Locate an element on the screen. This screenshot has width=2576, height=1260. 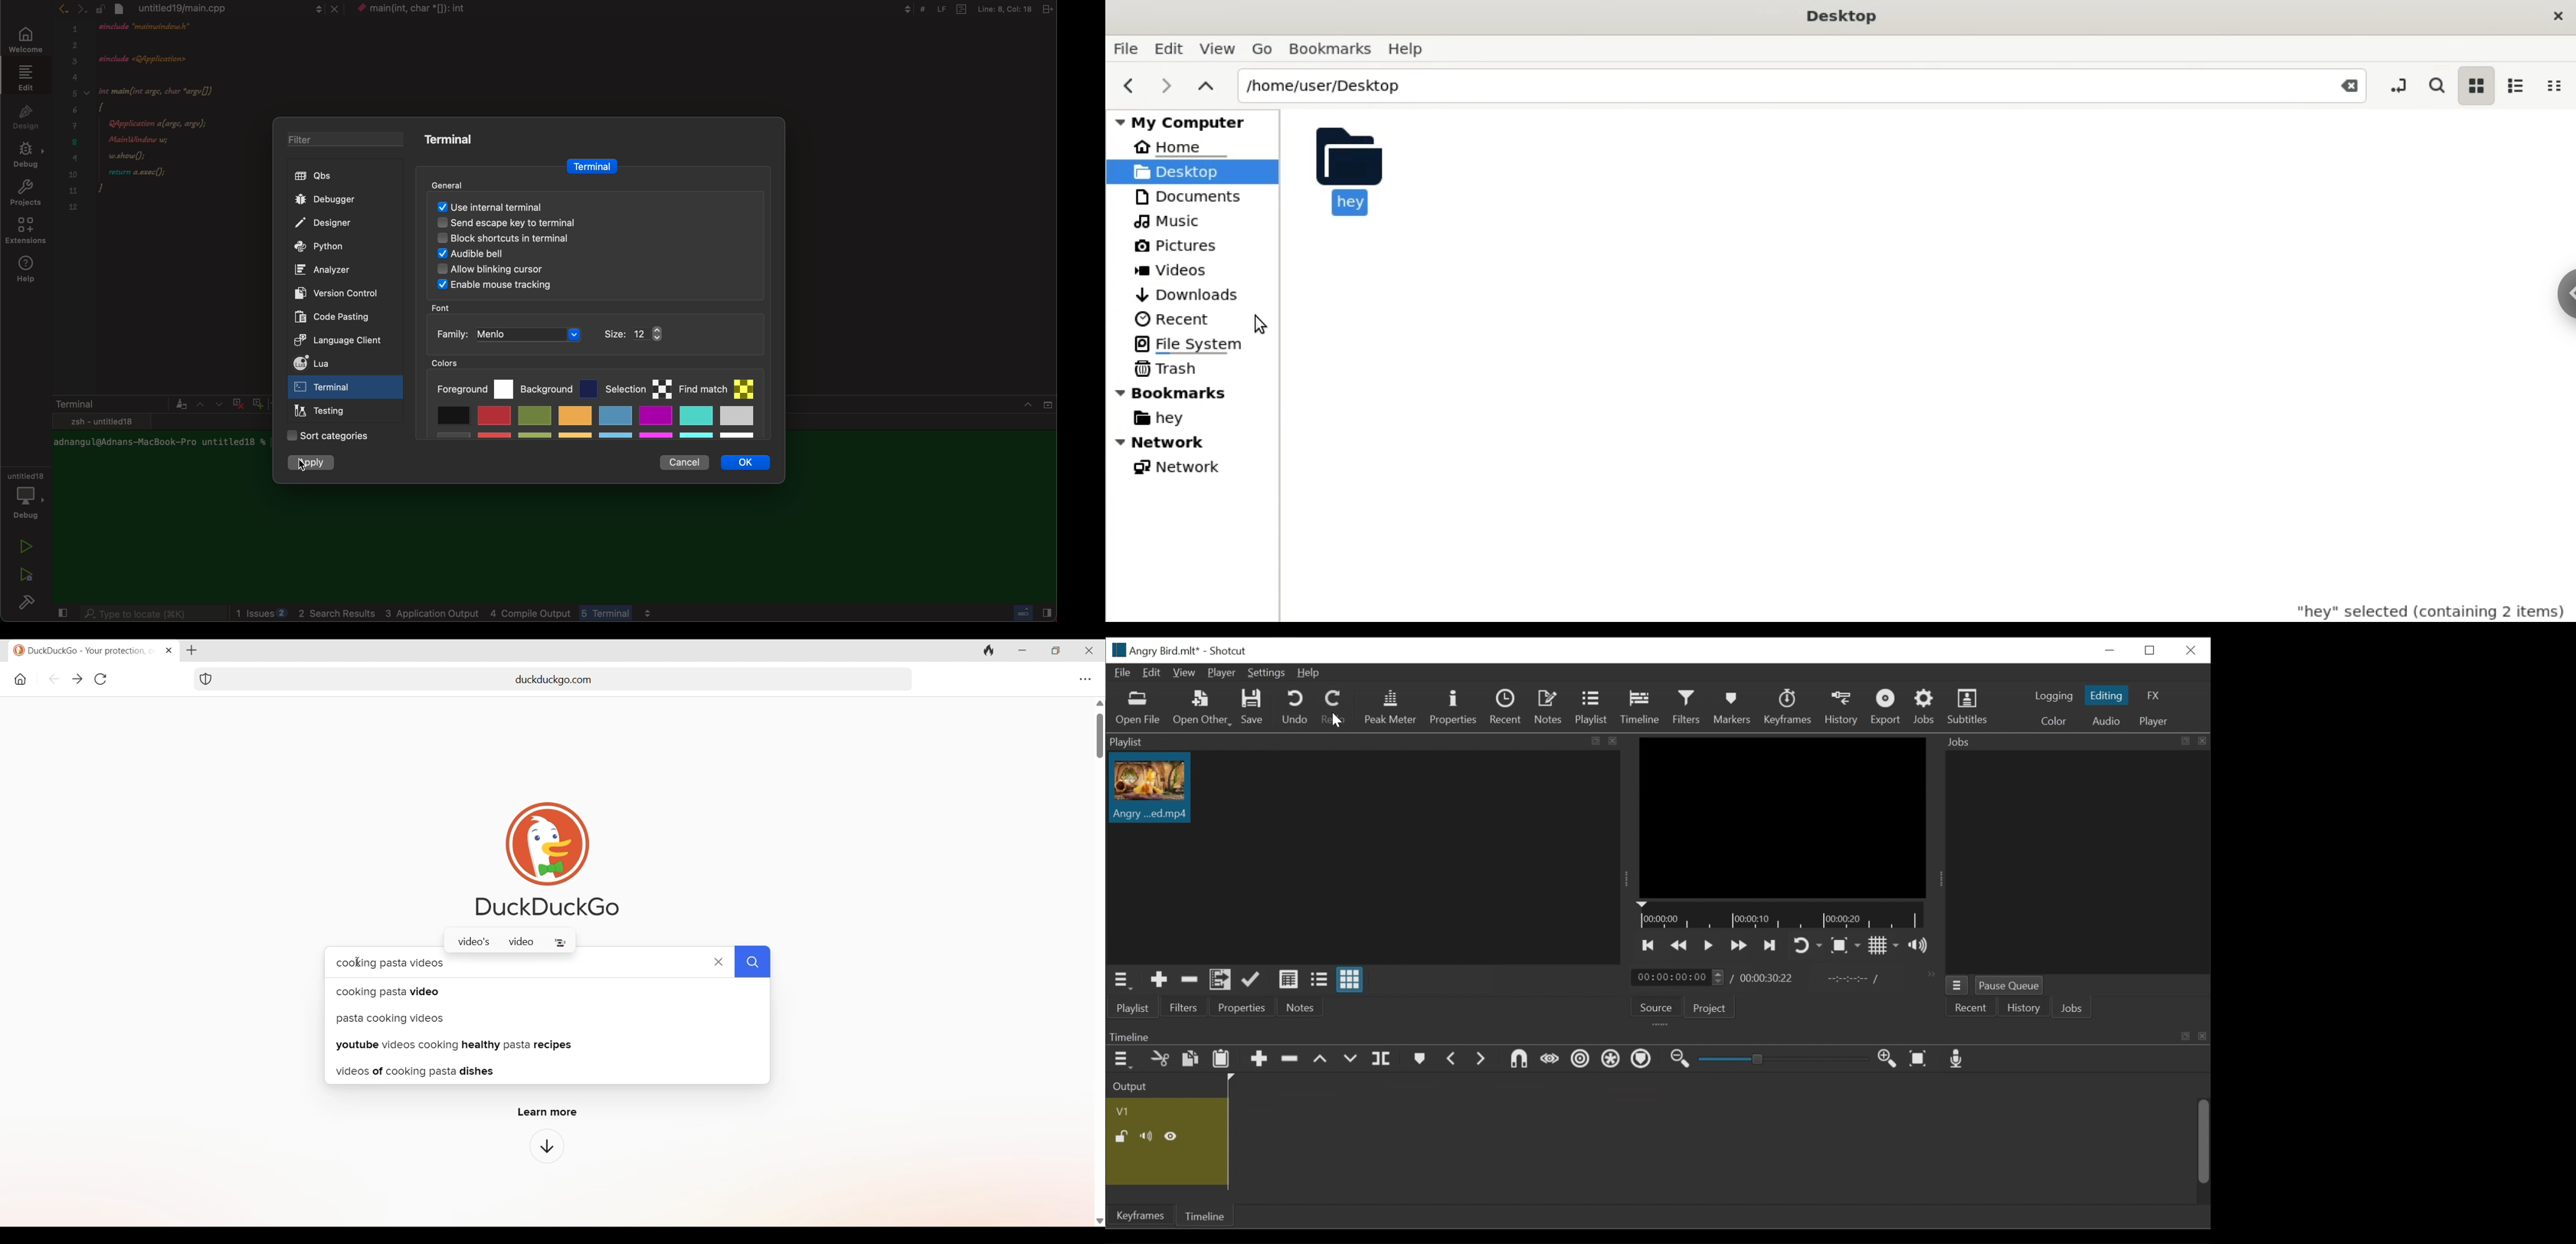
Split playhead is located at coordinates (1383, 1059).